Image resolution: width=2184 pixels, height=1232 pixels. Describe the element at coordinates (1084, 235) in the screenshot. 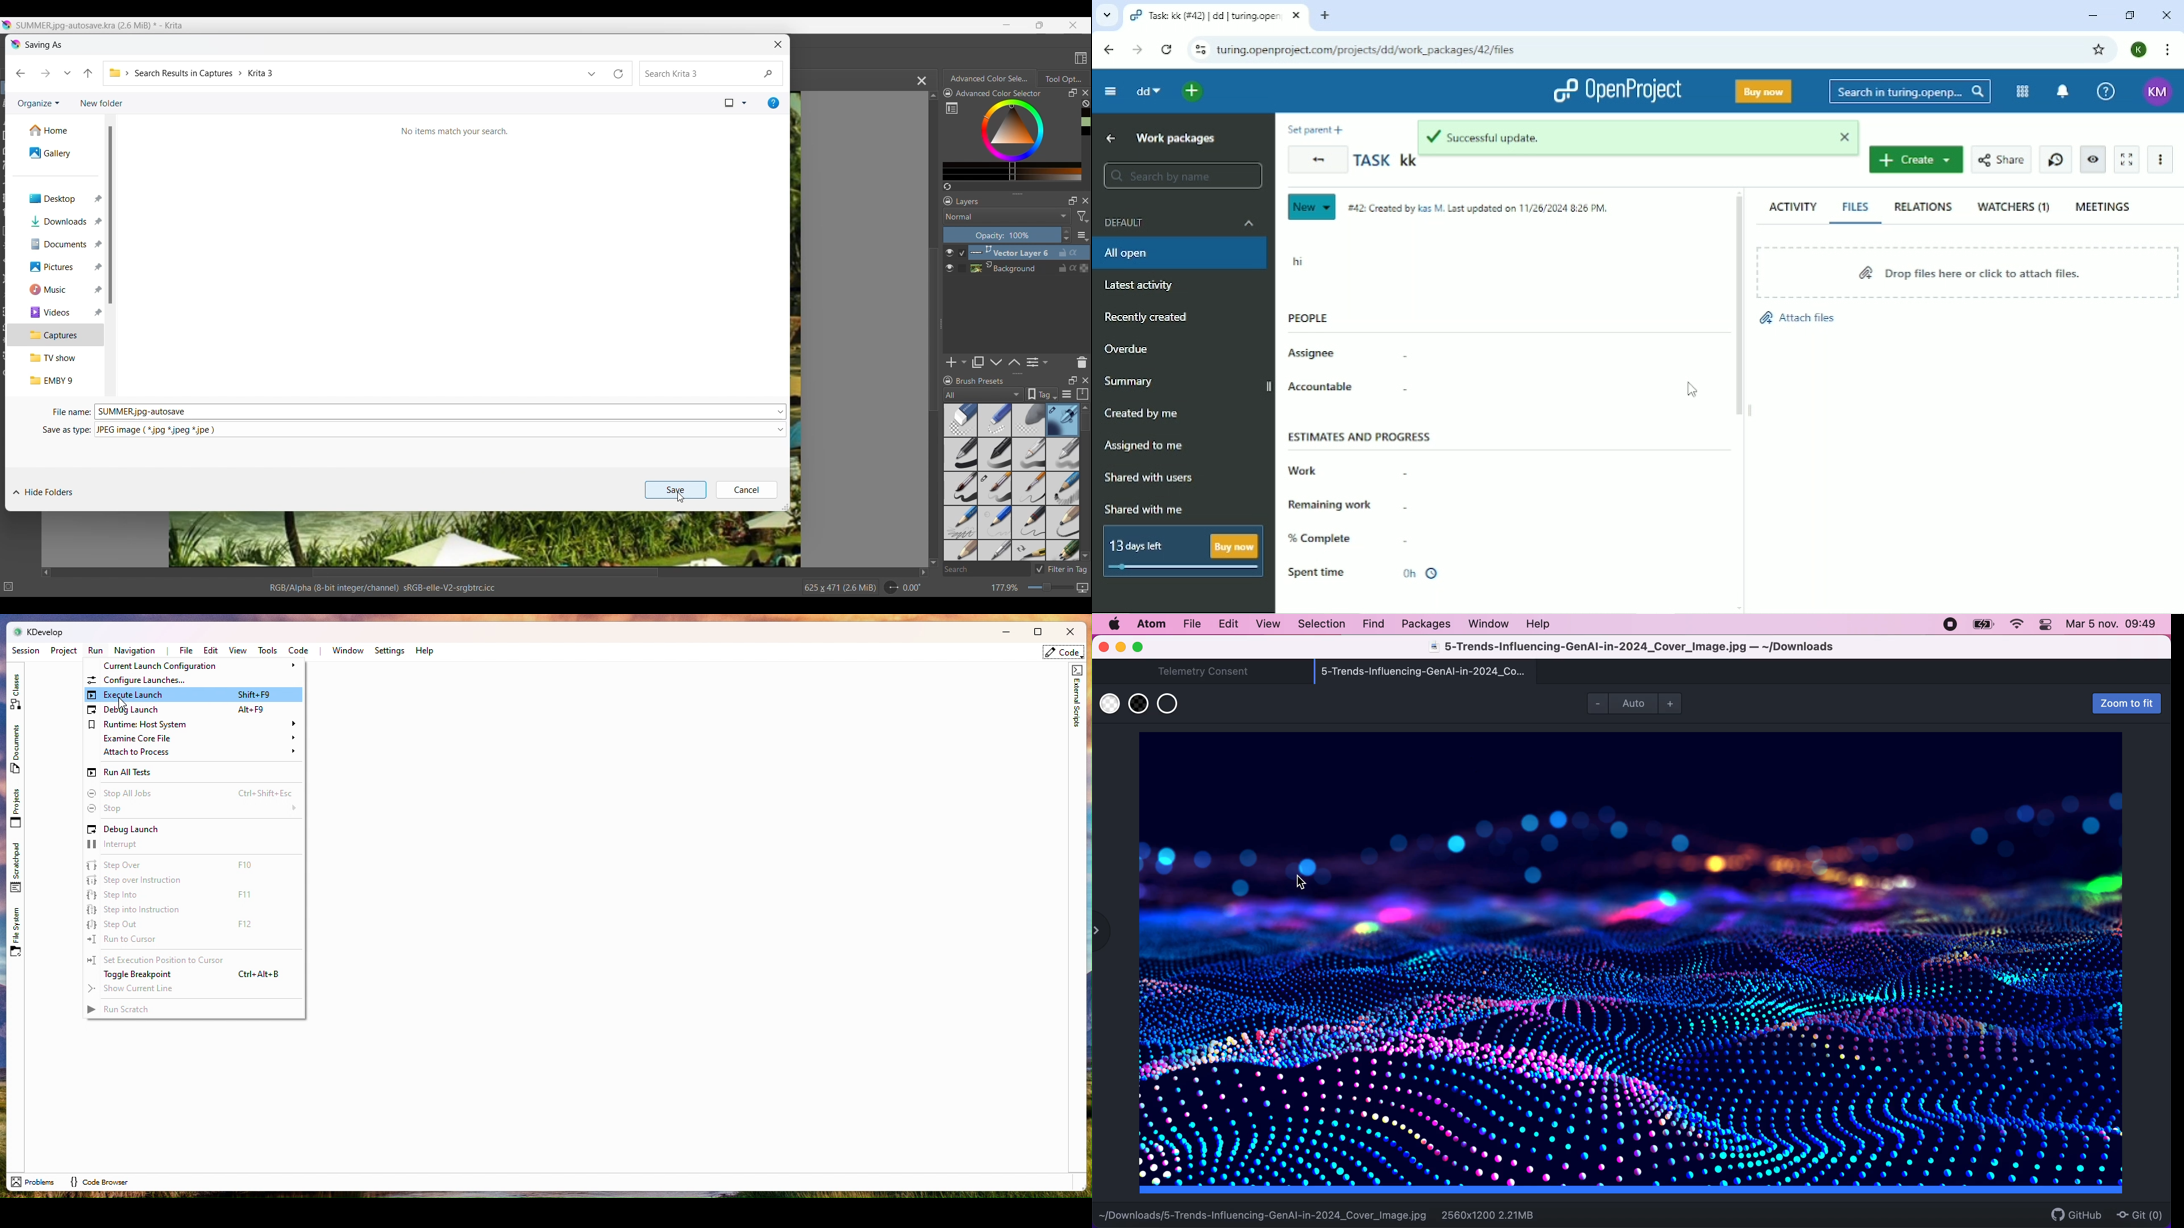

I see `More settings` at that location.